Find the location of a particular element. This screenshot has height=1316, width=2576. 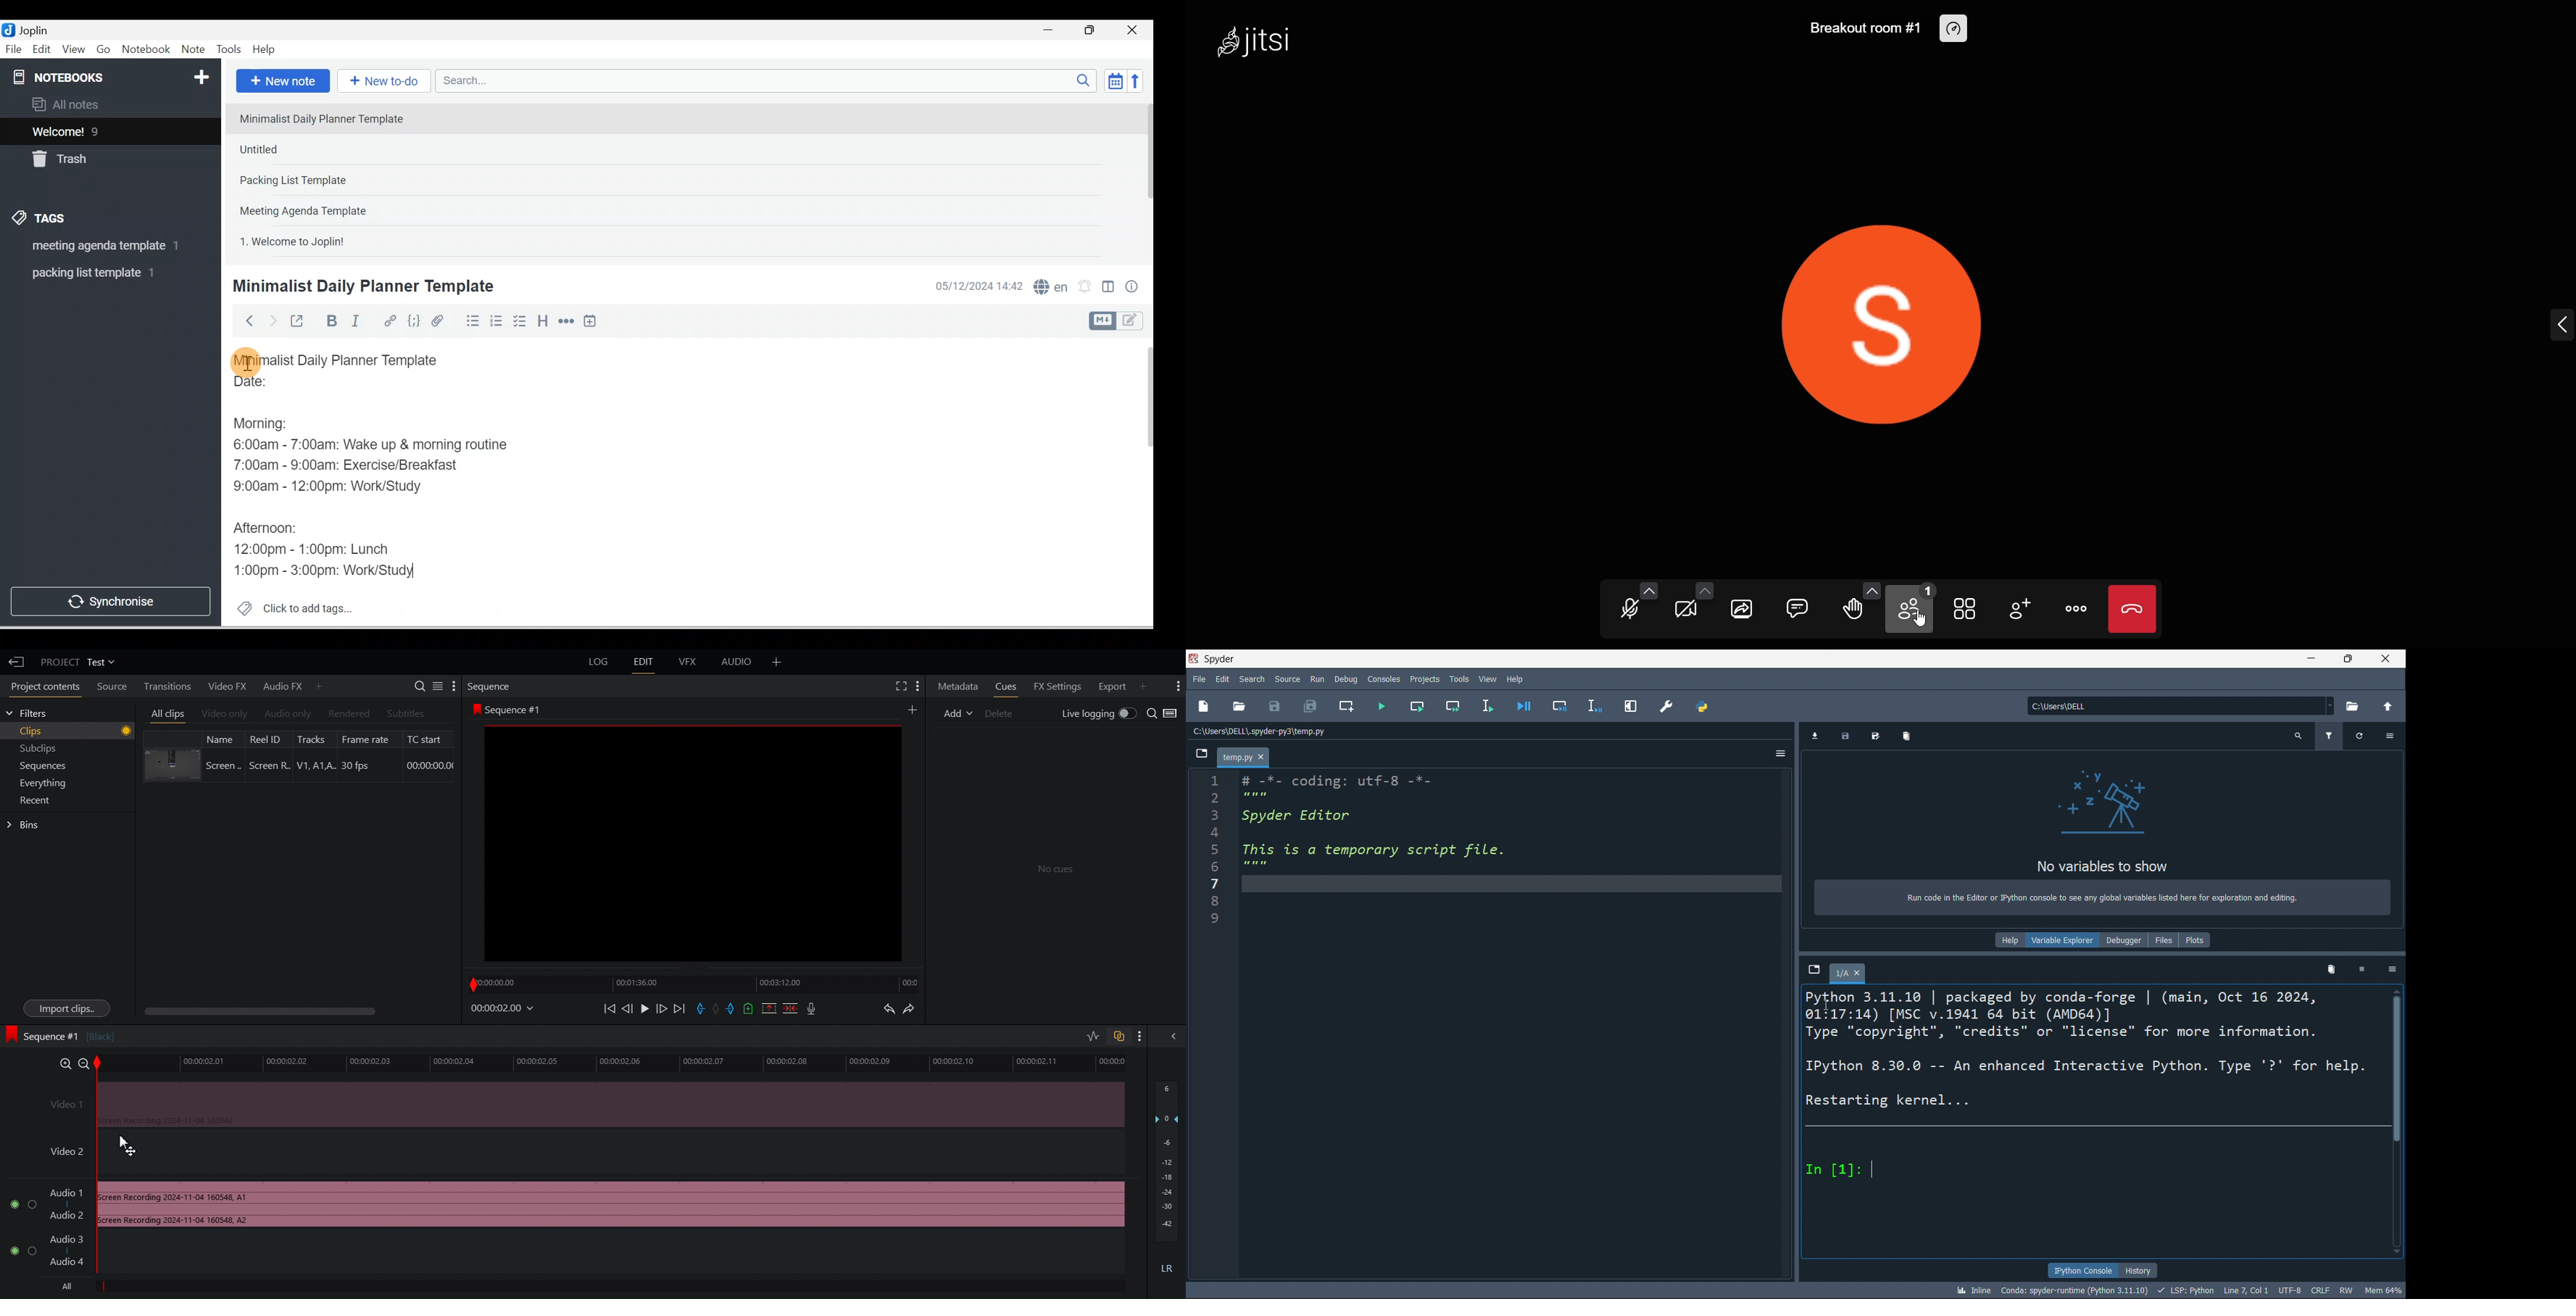

HISTORY is located at coordinates (2142, 1268).